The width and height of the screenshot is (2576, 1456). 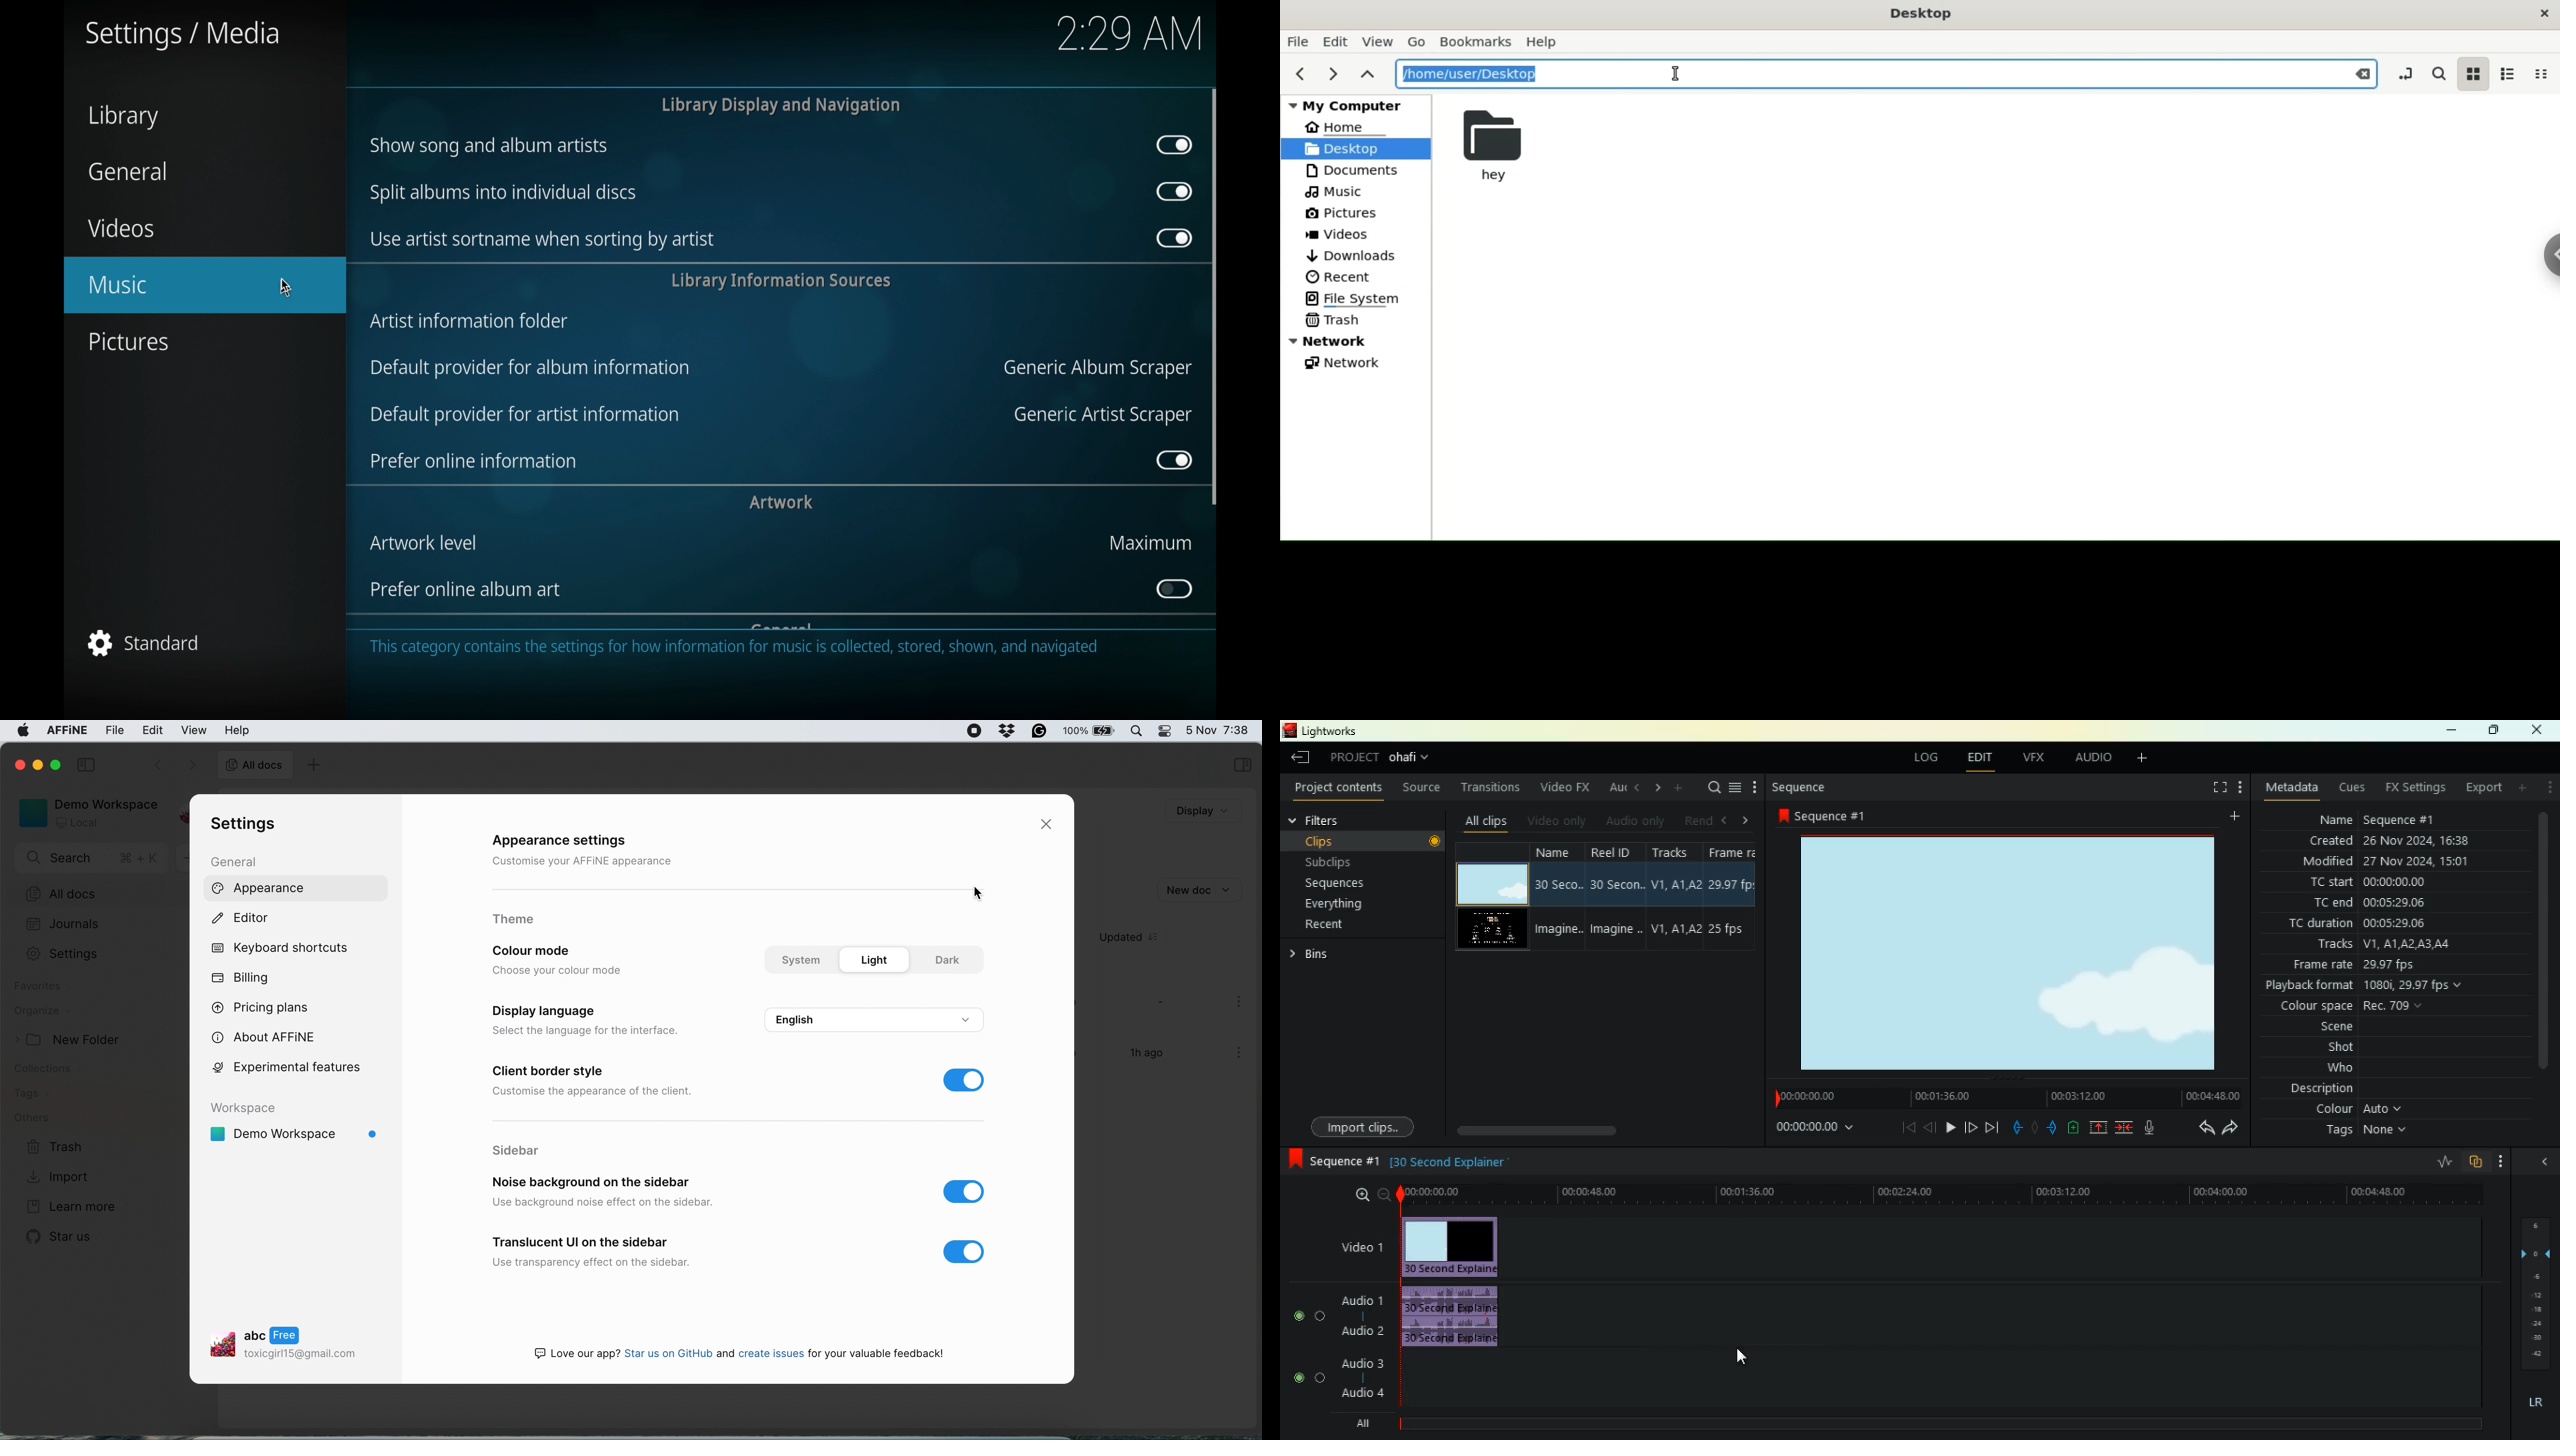 What do you see at coordinates (539, 240) in the screenshot?
I see `use artist sort name when sorting by artist` at bounding box center [539, 240].